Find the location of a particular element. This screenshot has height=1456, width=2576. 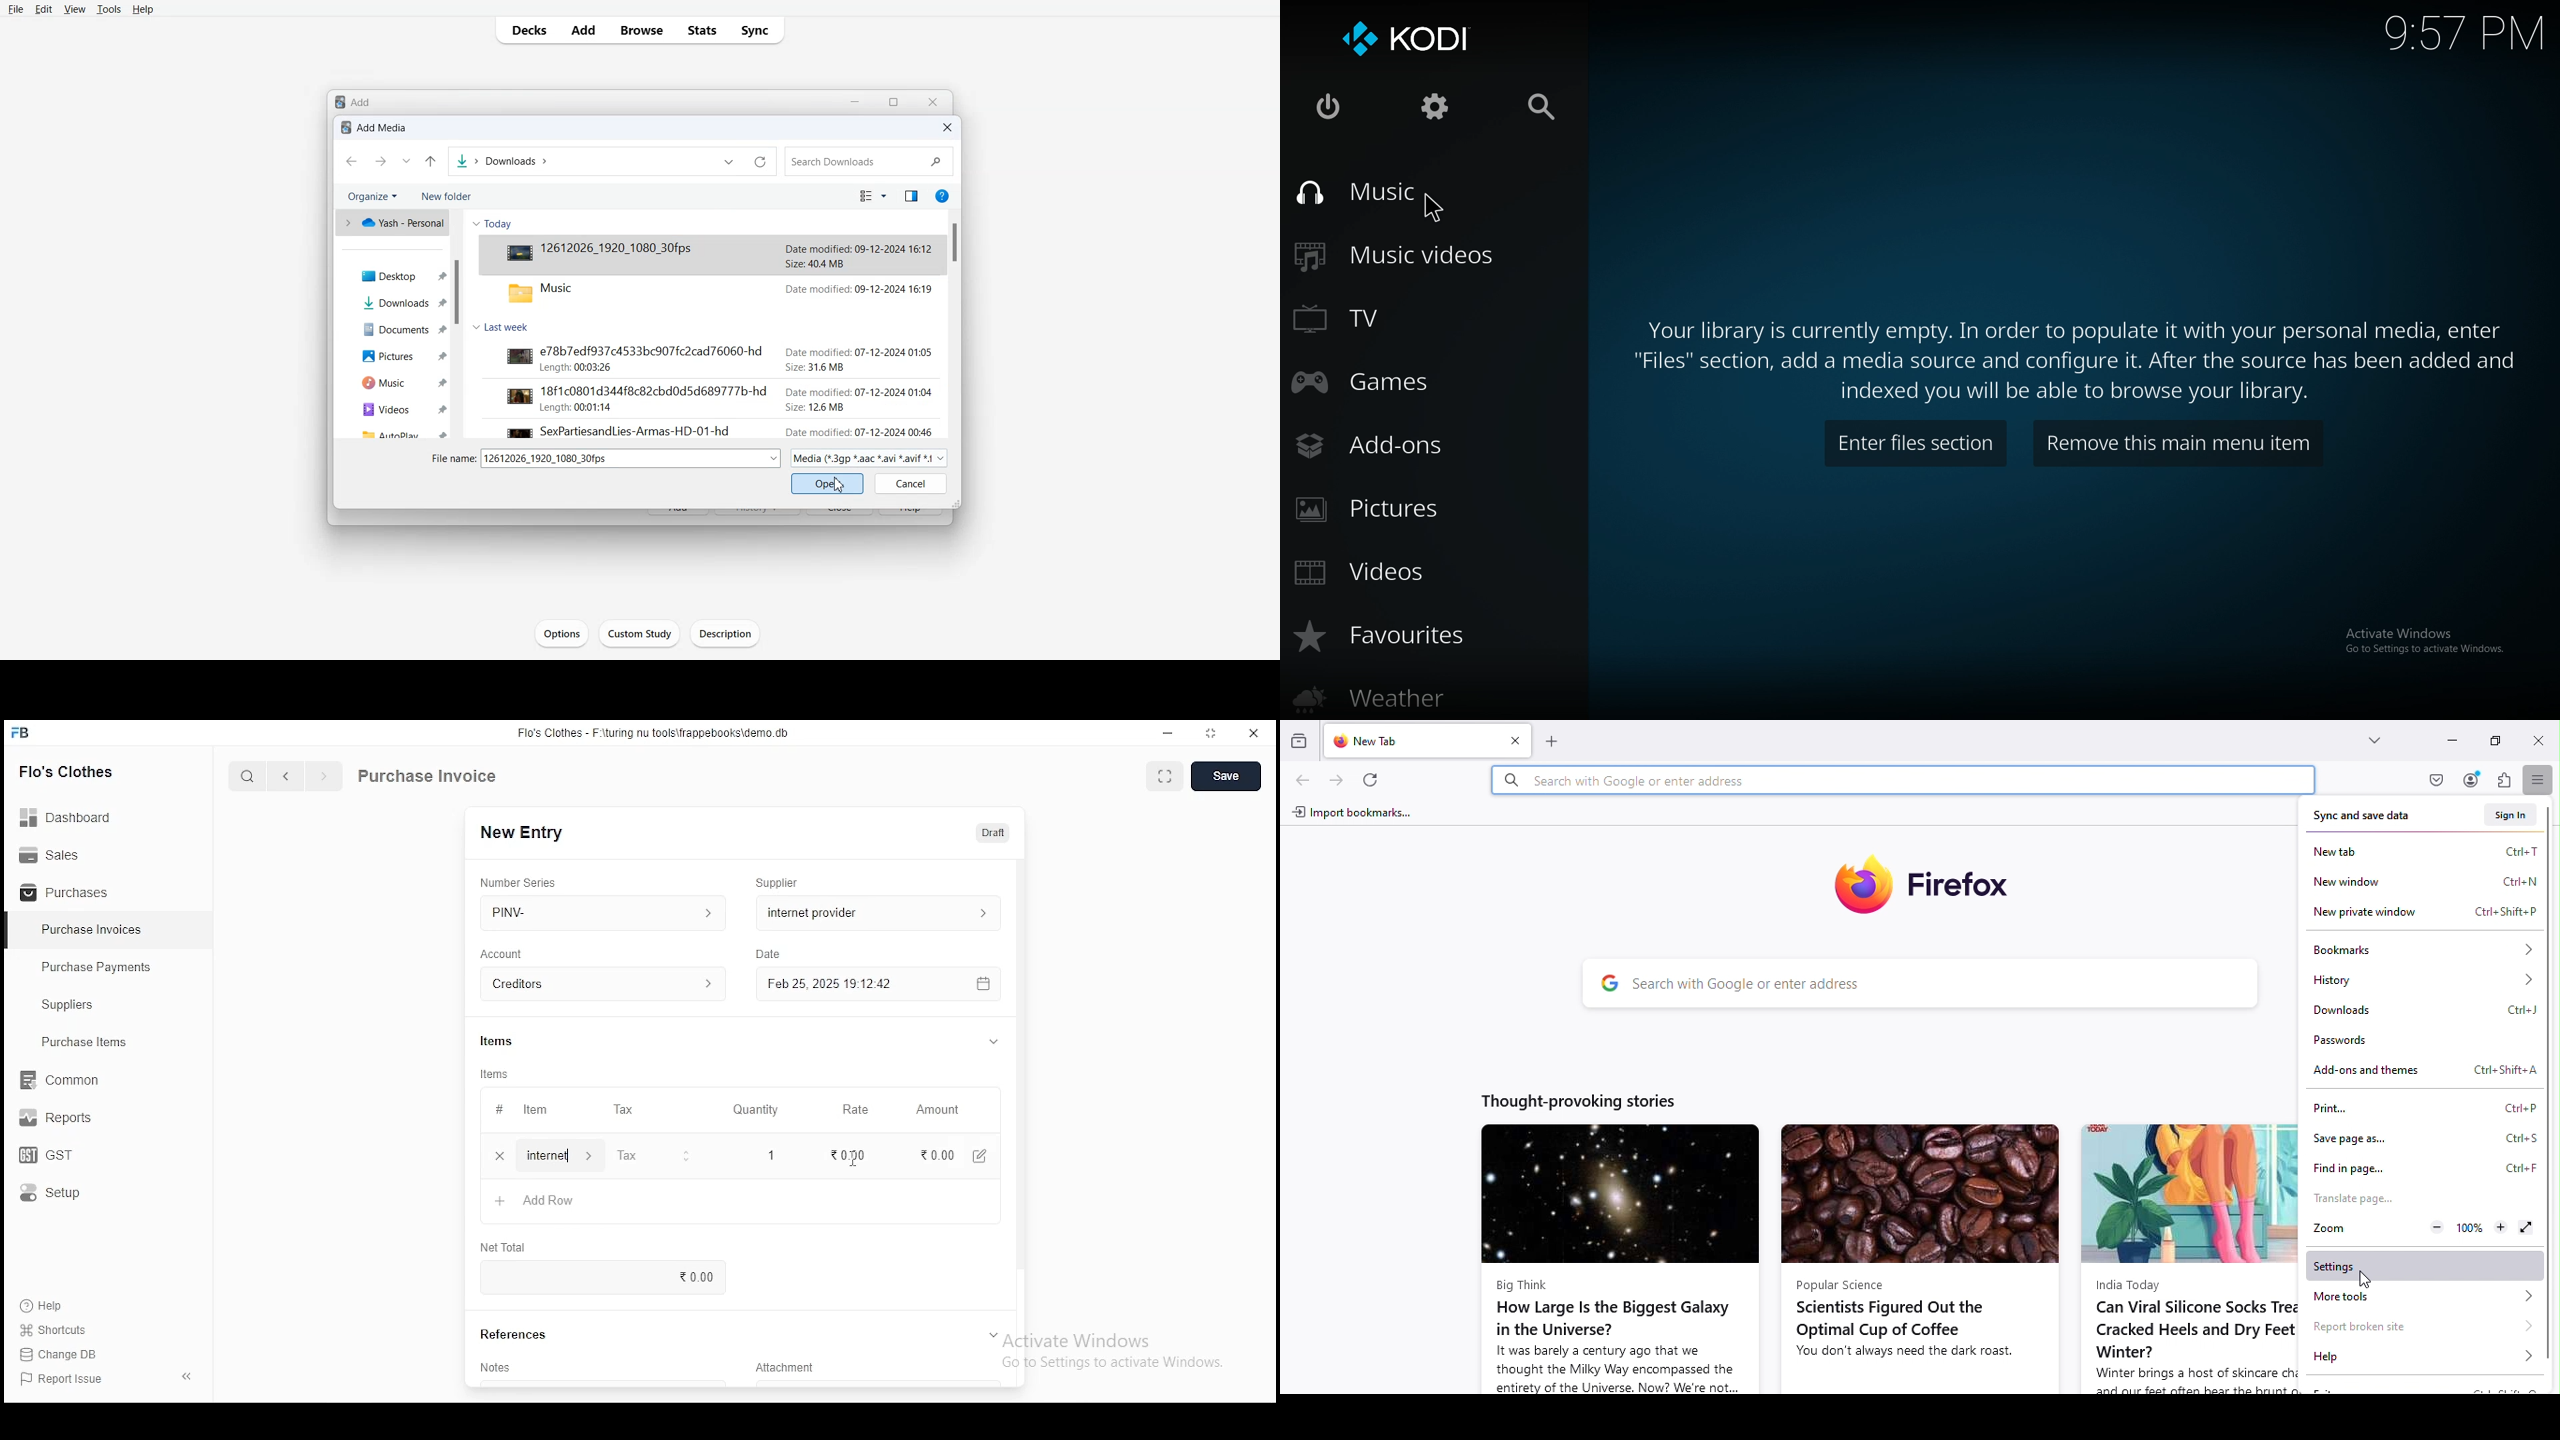

date modified is located at coordinates (859, 392).